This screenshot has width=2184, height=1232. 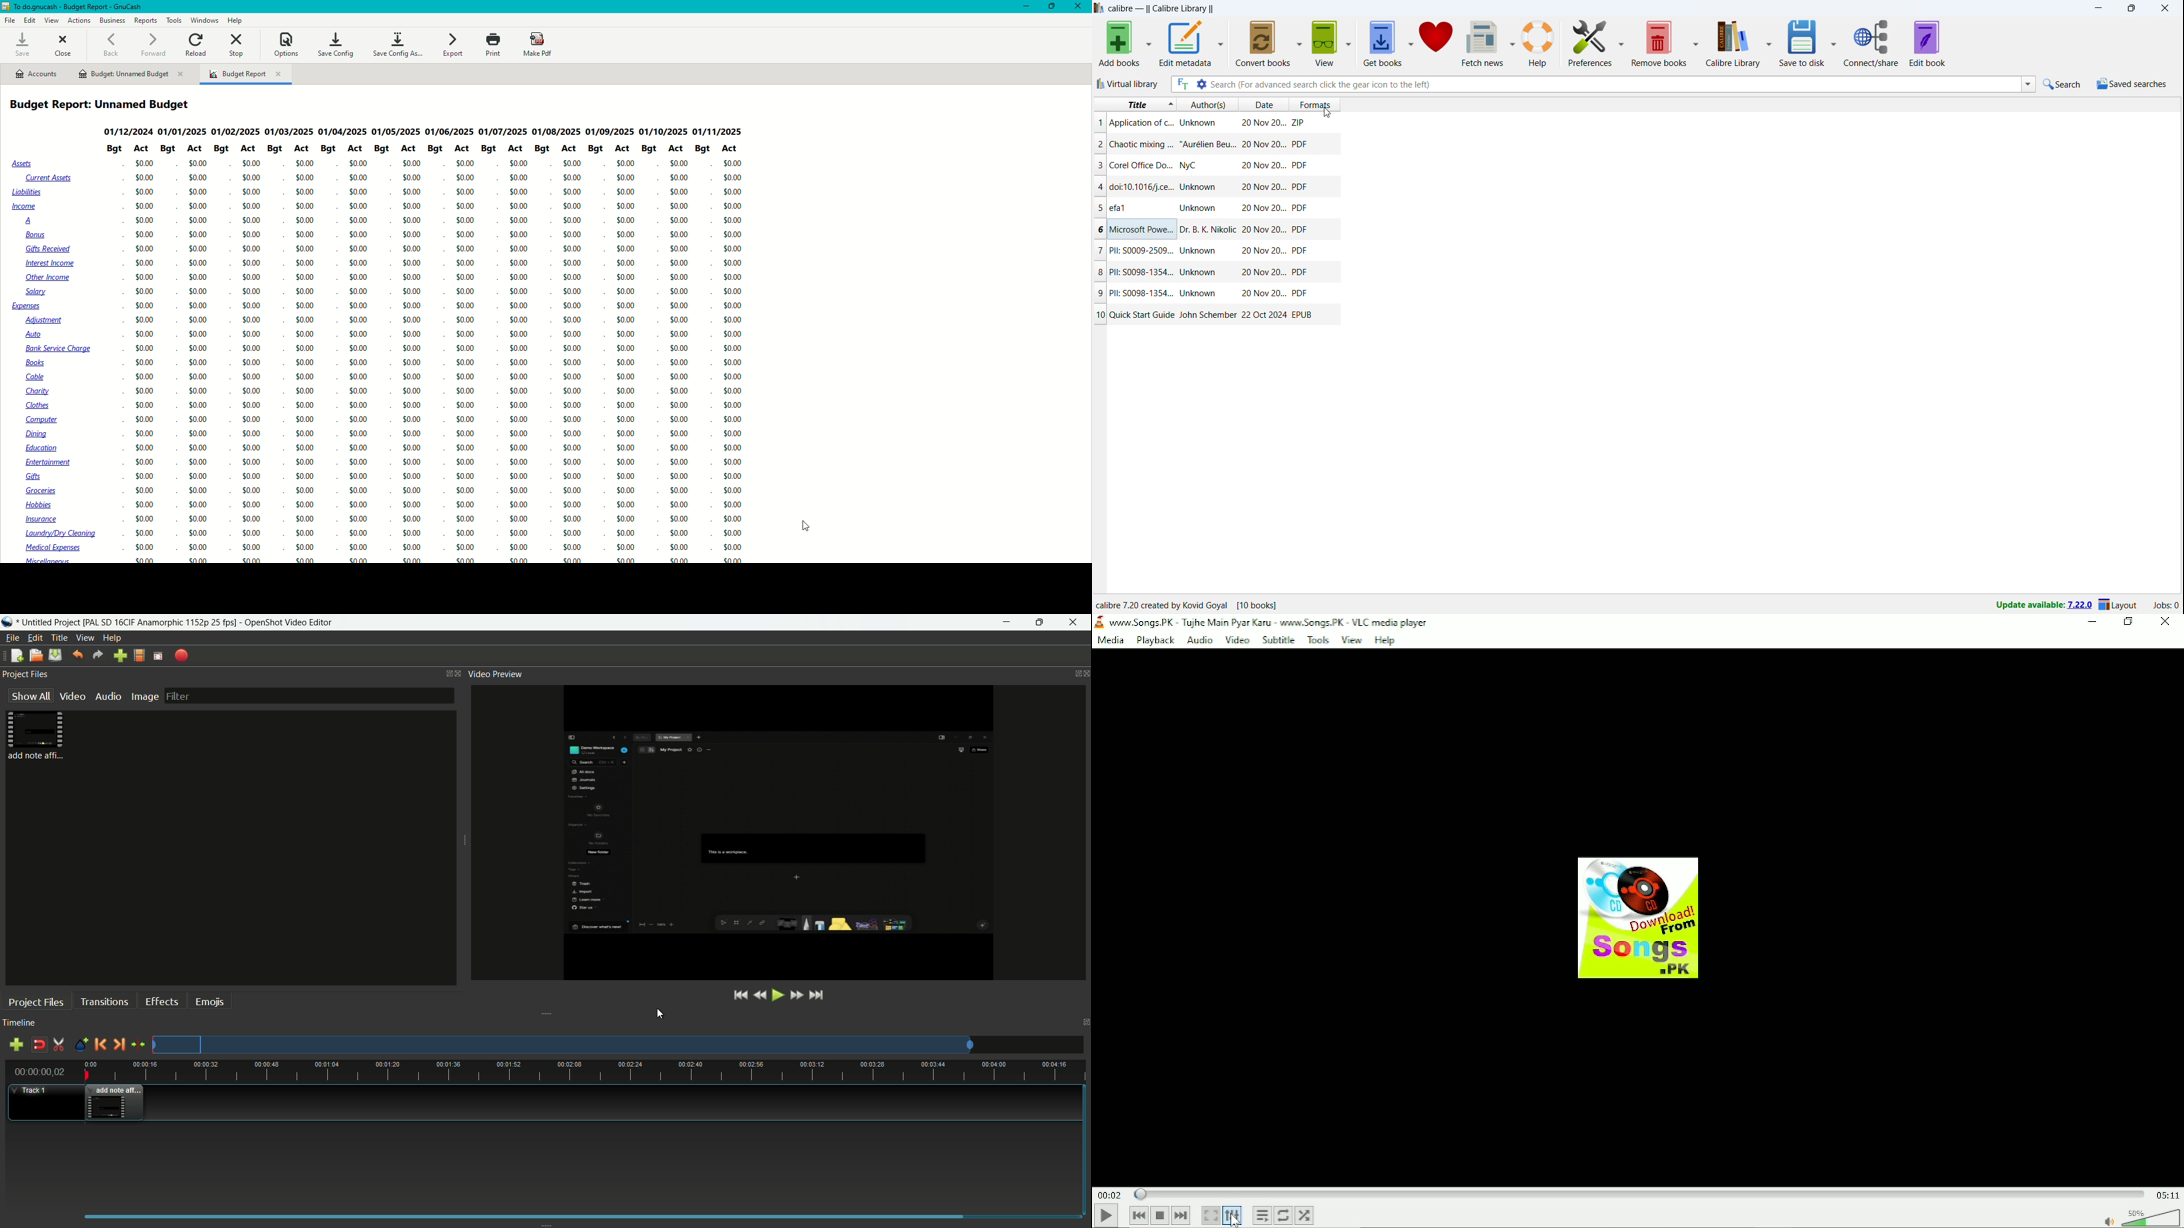 What do you see at coordinates (1232, 1215) in the screenshot?
I see `Show extended settings` at bounding box center [1232, 1215].